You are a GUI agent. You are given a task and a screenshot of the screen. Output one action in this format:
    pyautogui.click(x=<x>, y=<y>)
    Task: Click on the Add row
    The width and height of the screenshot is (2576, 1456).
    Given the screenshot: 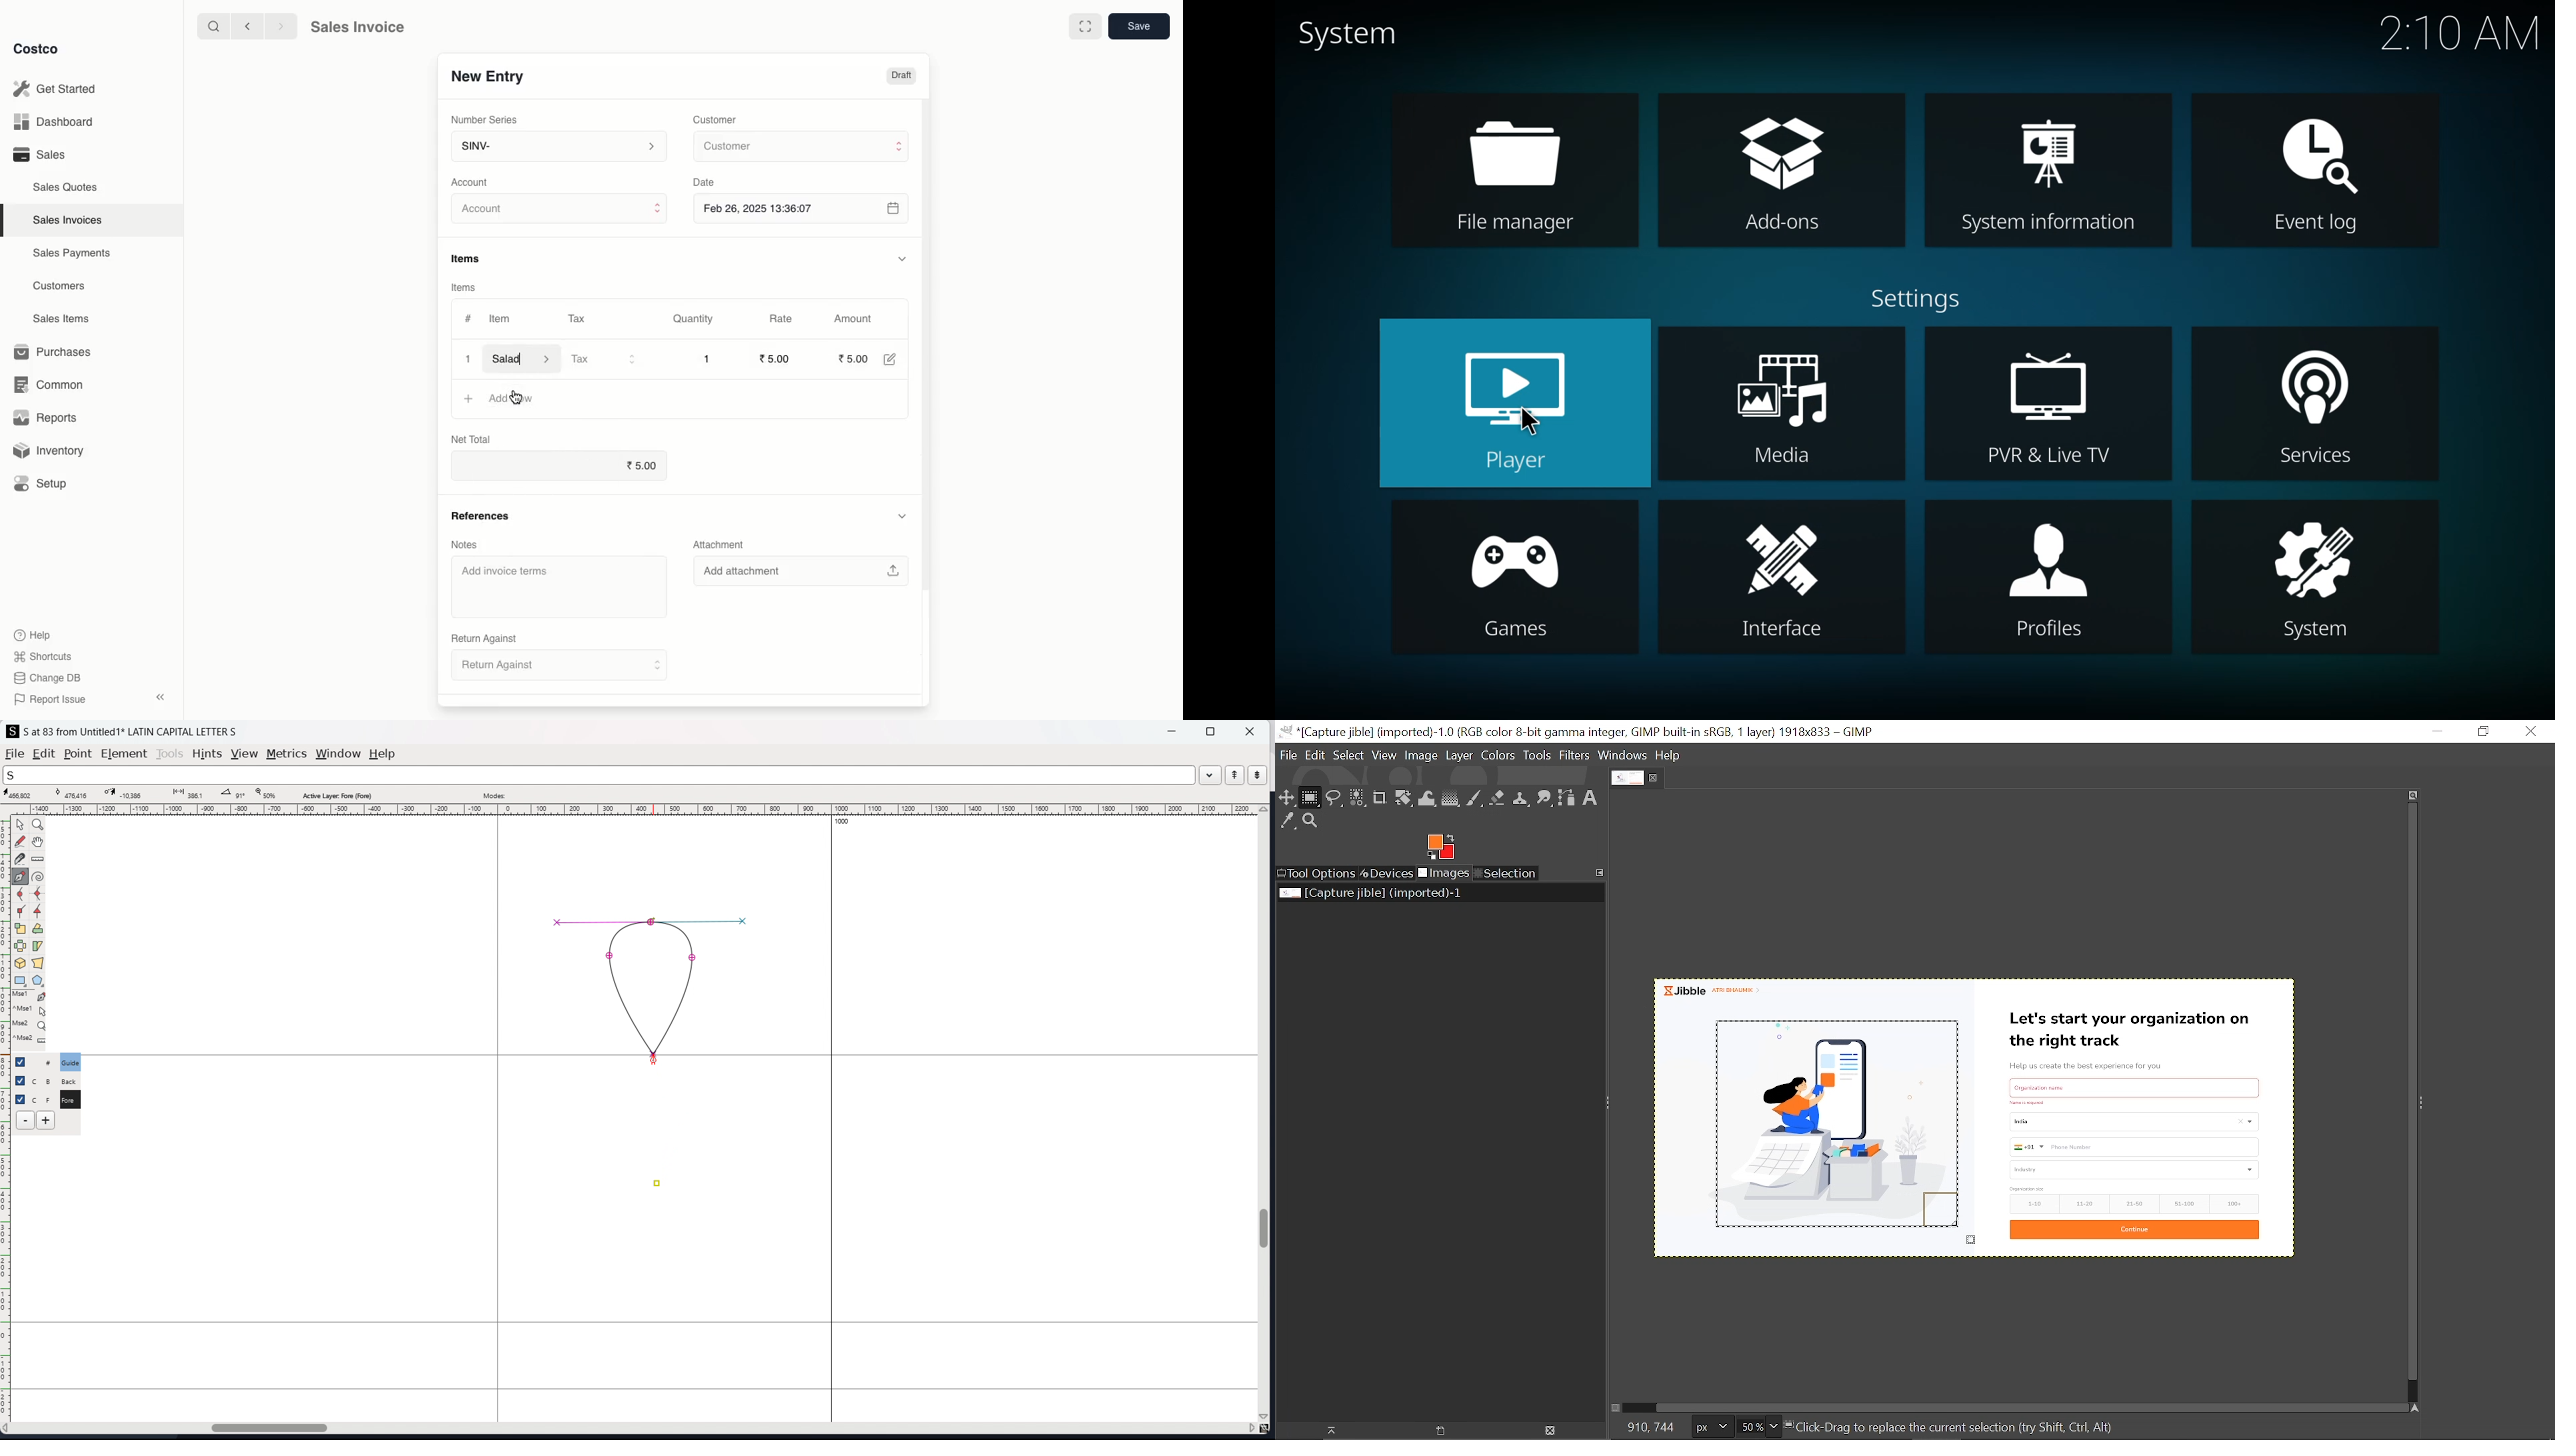 What is the action you would take?
    pyautogui.click(x=515, y=397)
    